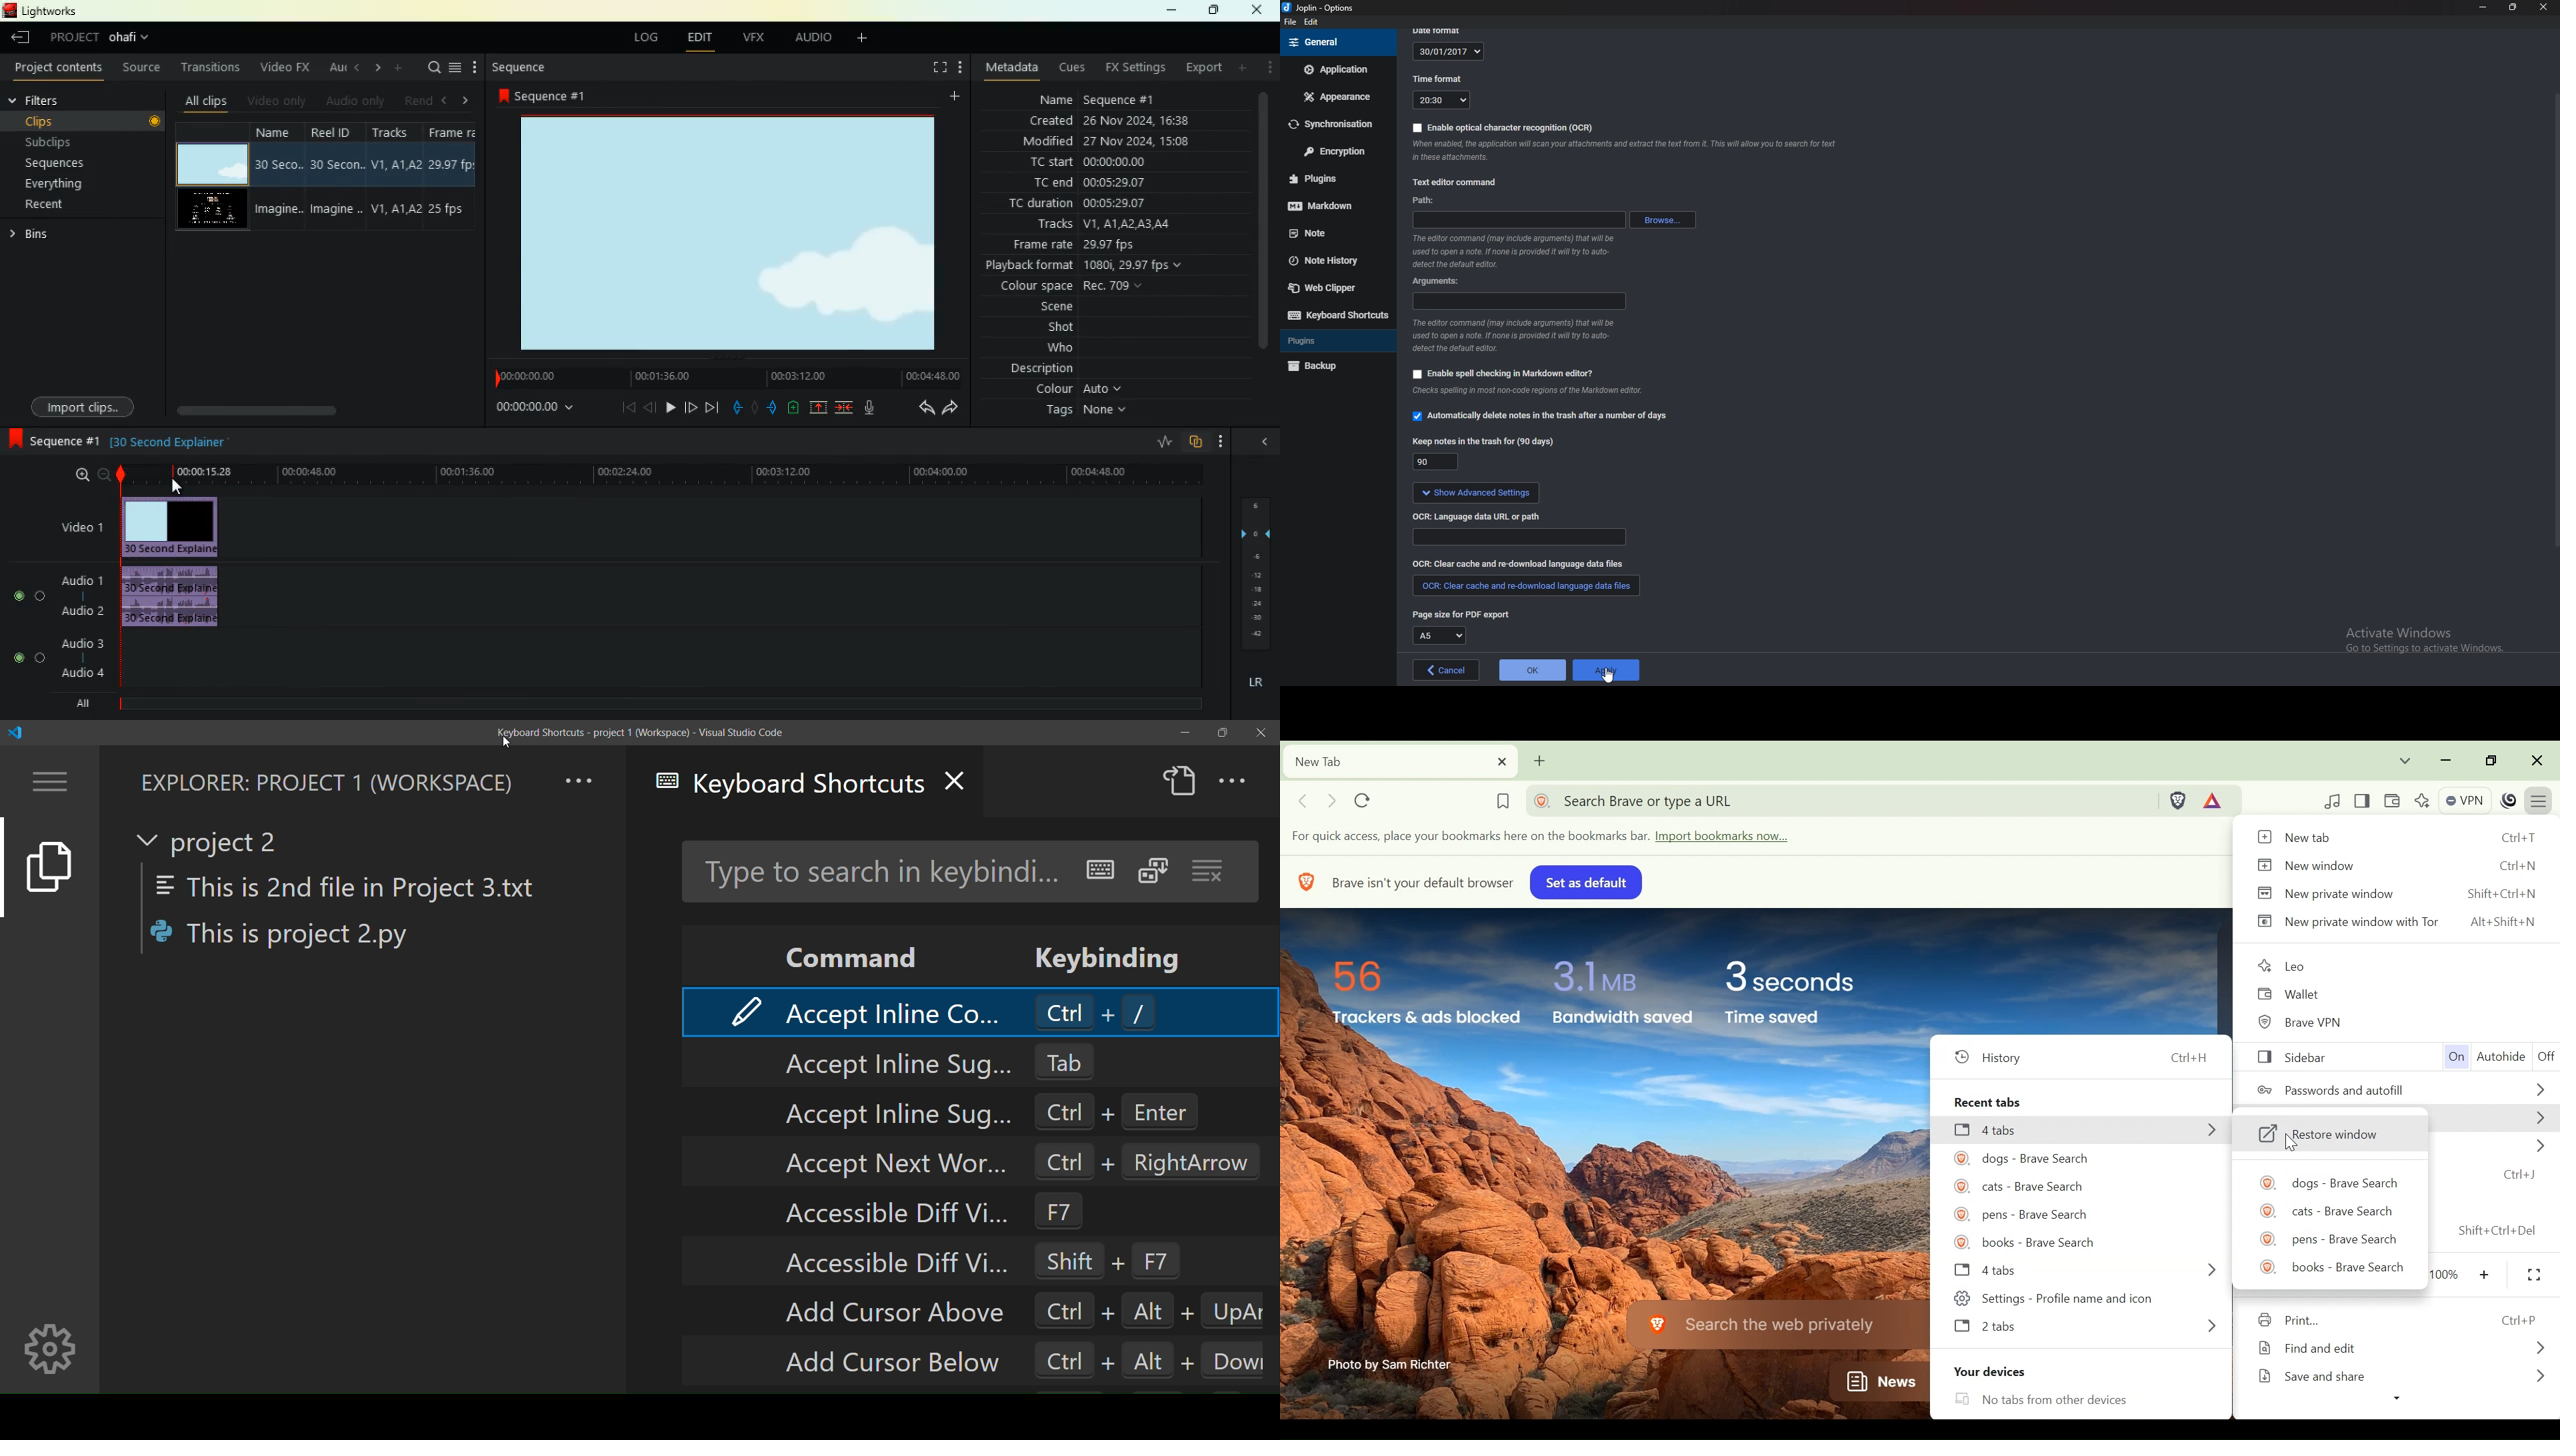 Image resolution: width=2576 pixels, height=1456 pixels. Describe the element at coordinates (1075, 388) in the screenshot. I see `colour` at that location.